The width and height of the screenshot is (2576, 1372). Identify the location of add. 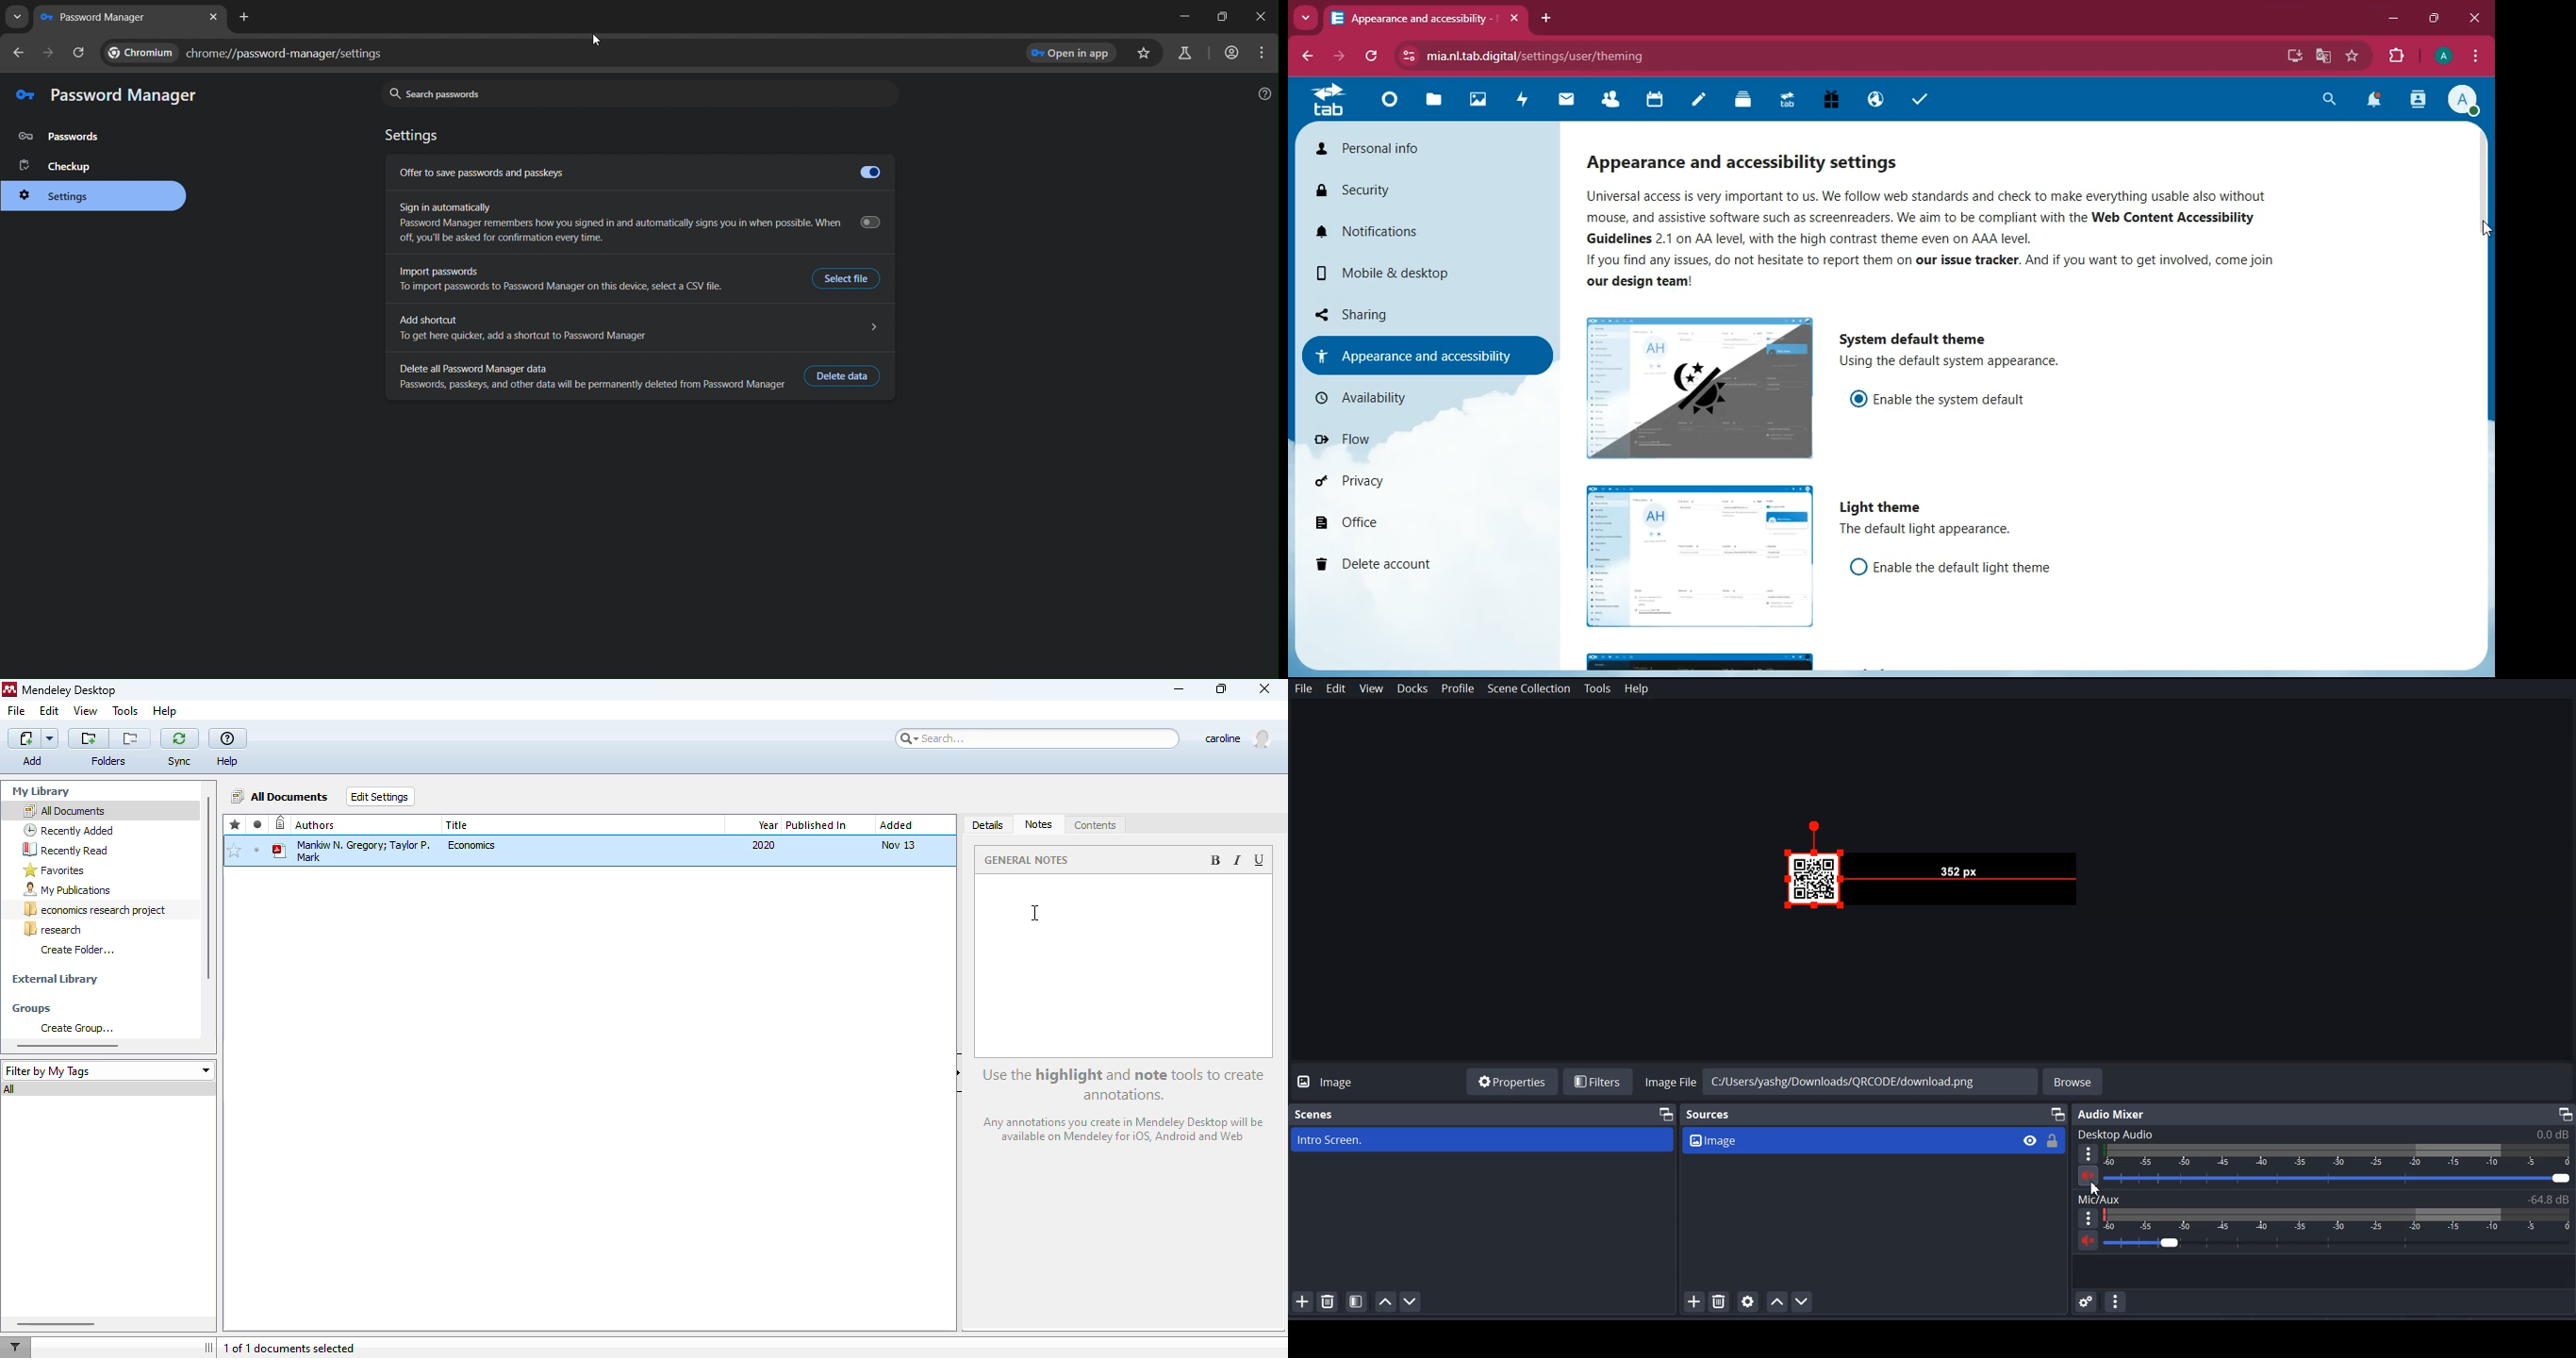
(34, 738).